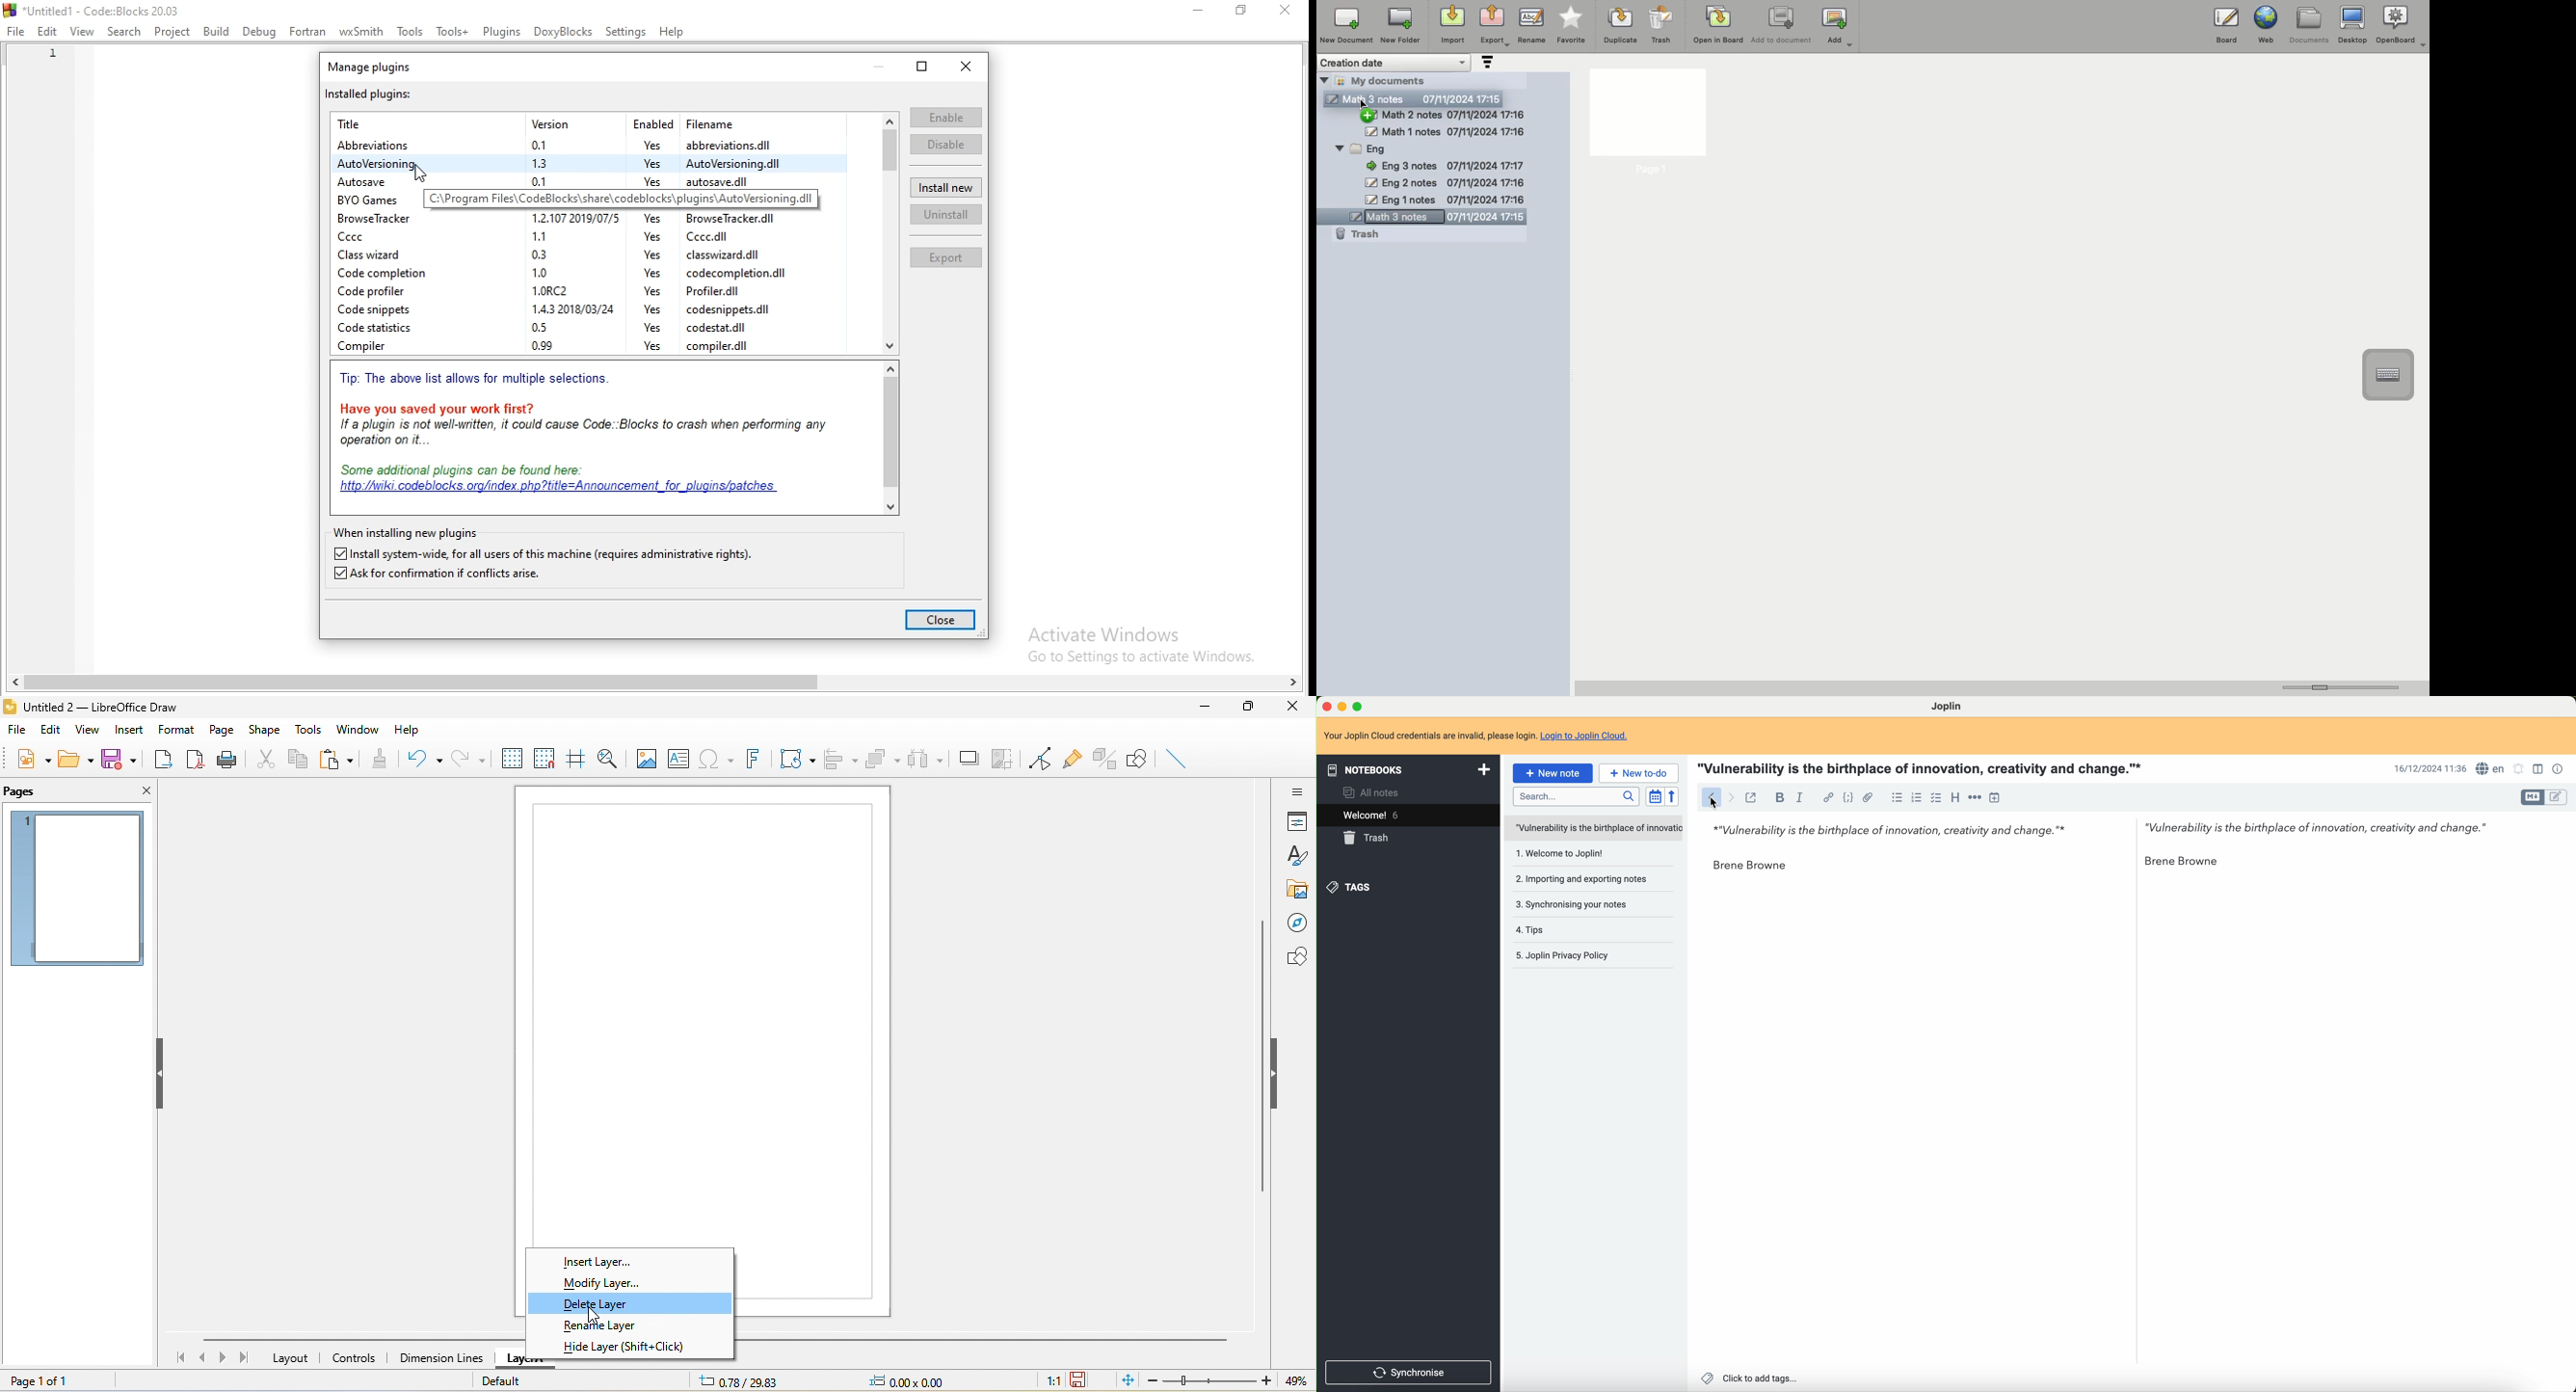 The height and width of the screenshot is (1400, 2576). I want to click on Maths 3 notes, so click(1414, 97).